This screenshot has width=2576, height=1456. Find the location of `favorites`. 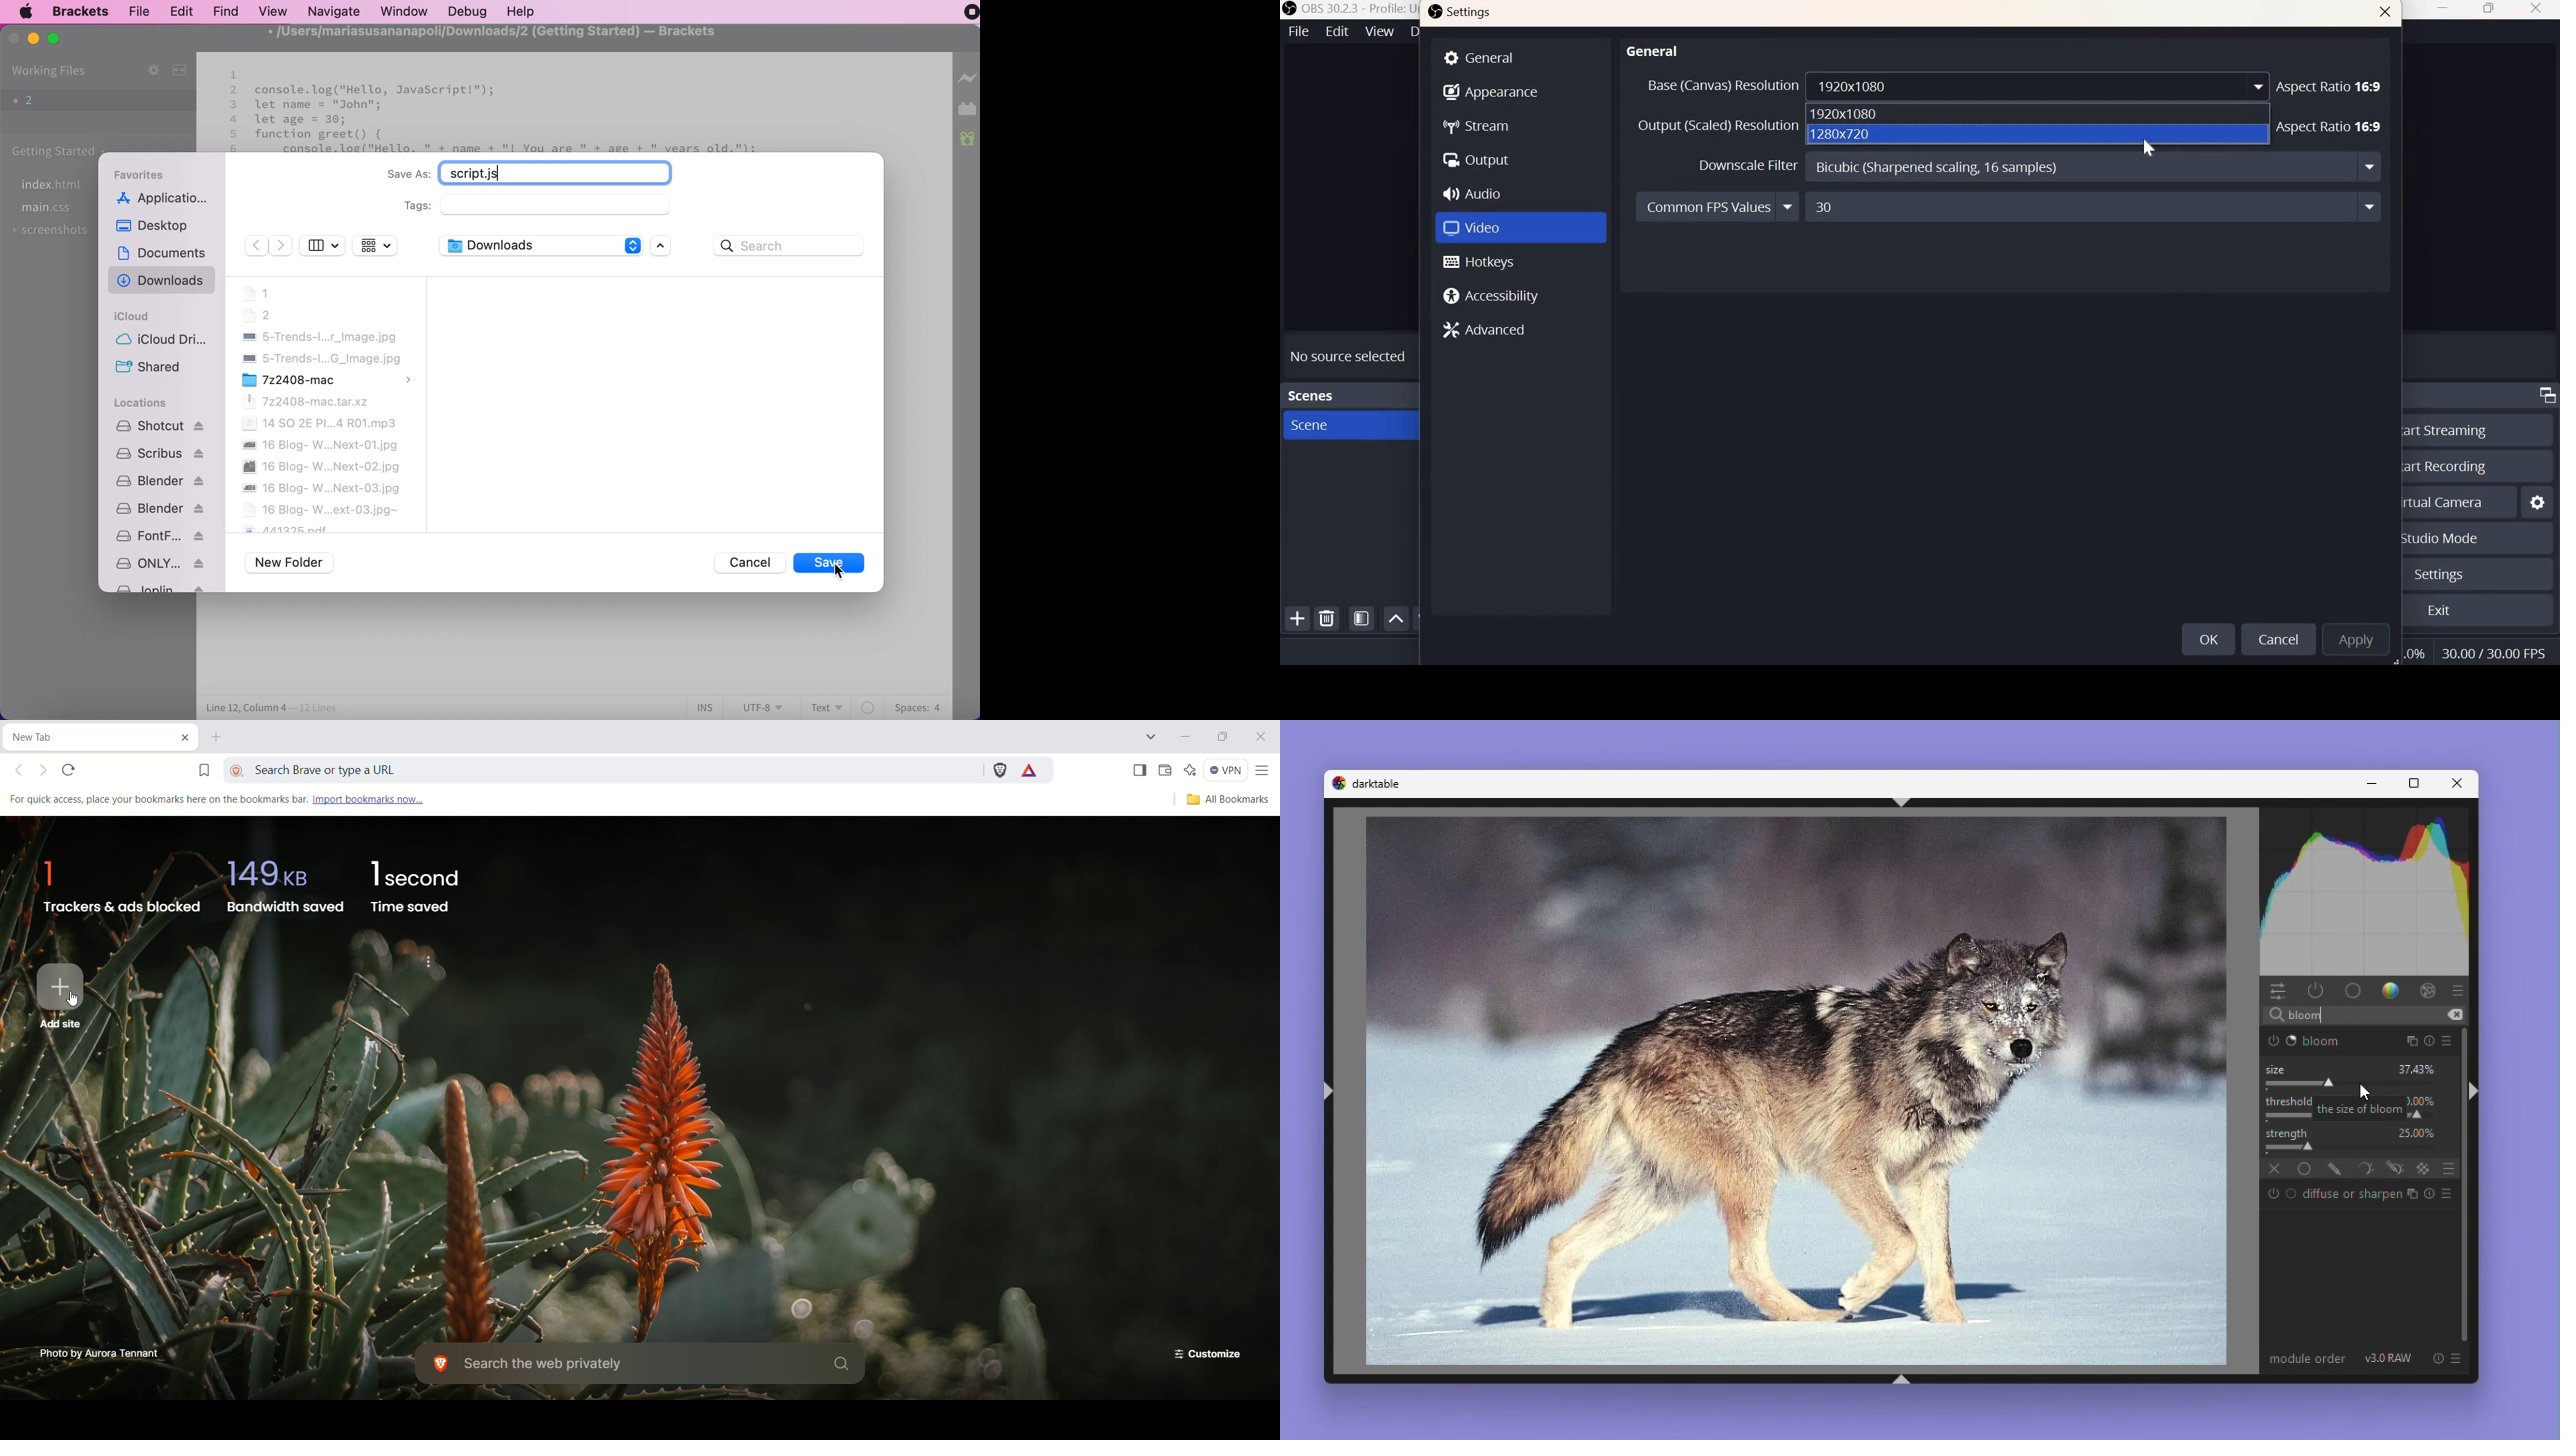

favorites is located at coordinates (144, 173).